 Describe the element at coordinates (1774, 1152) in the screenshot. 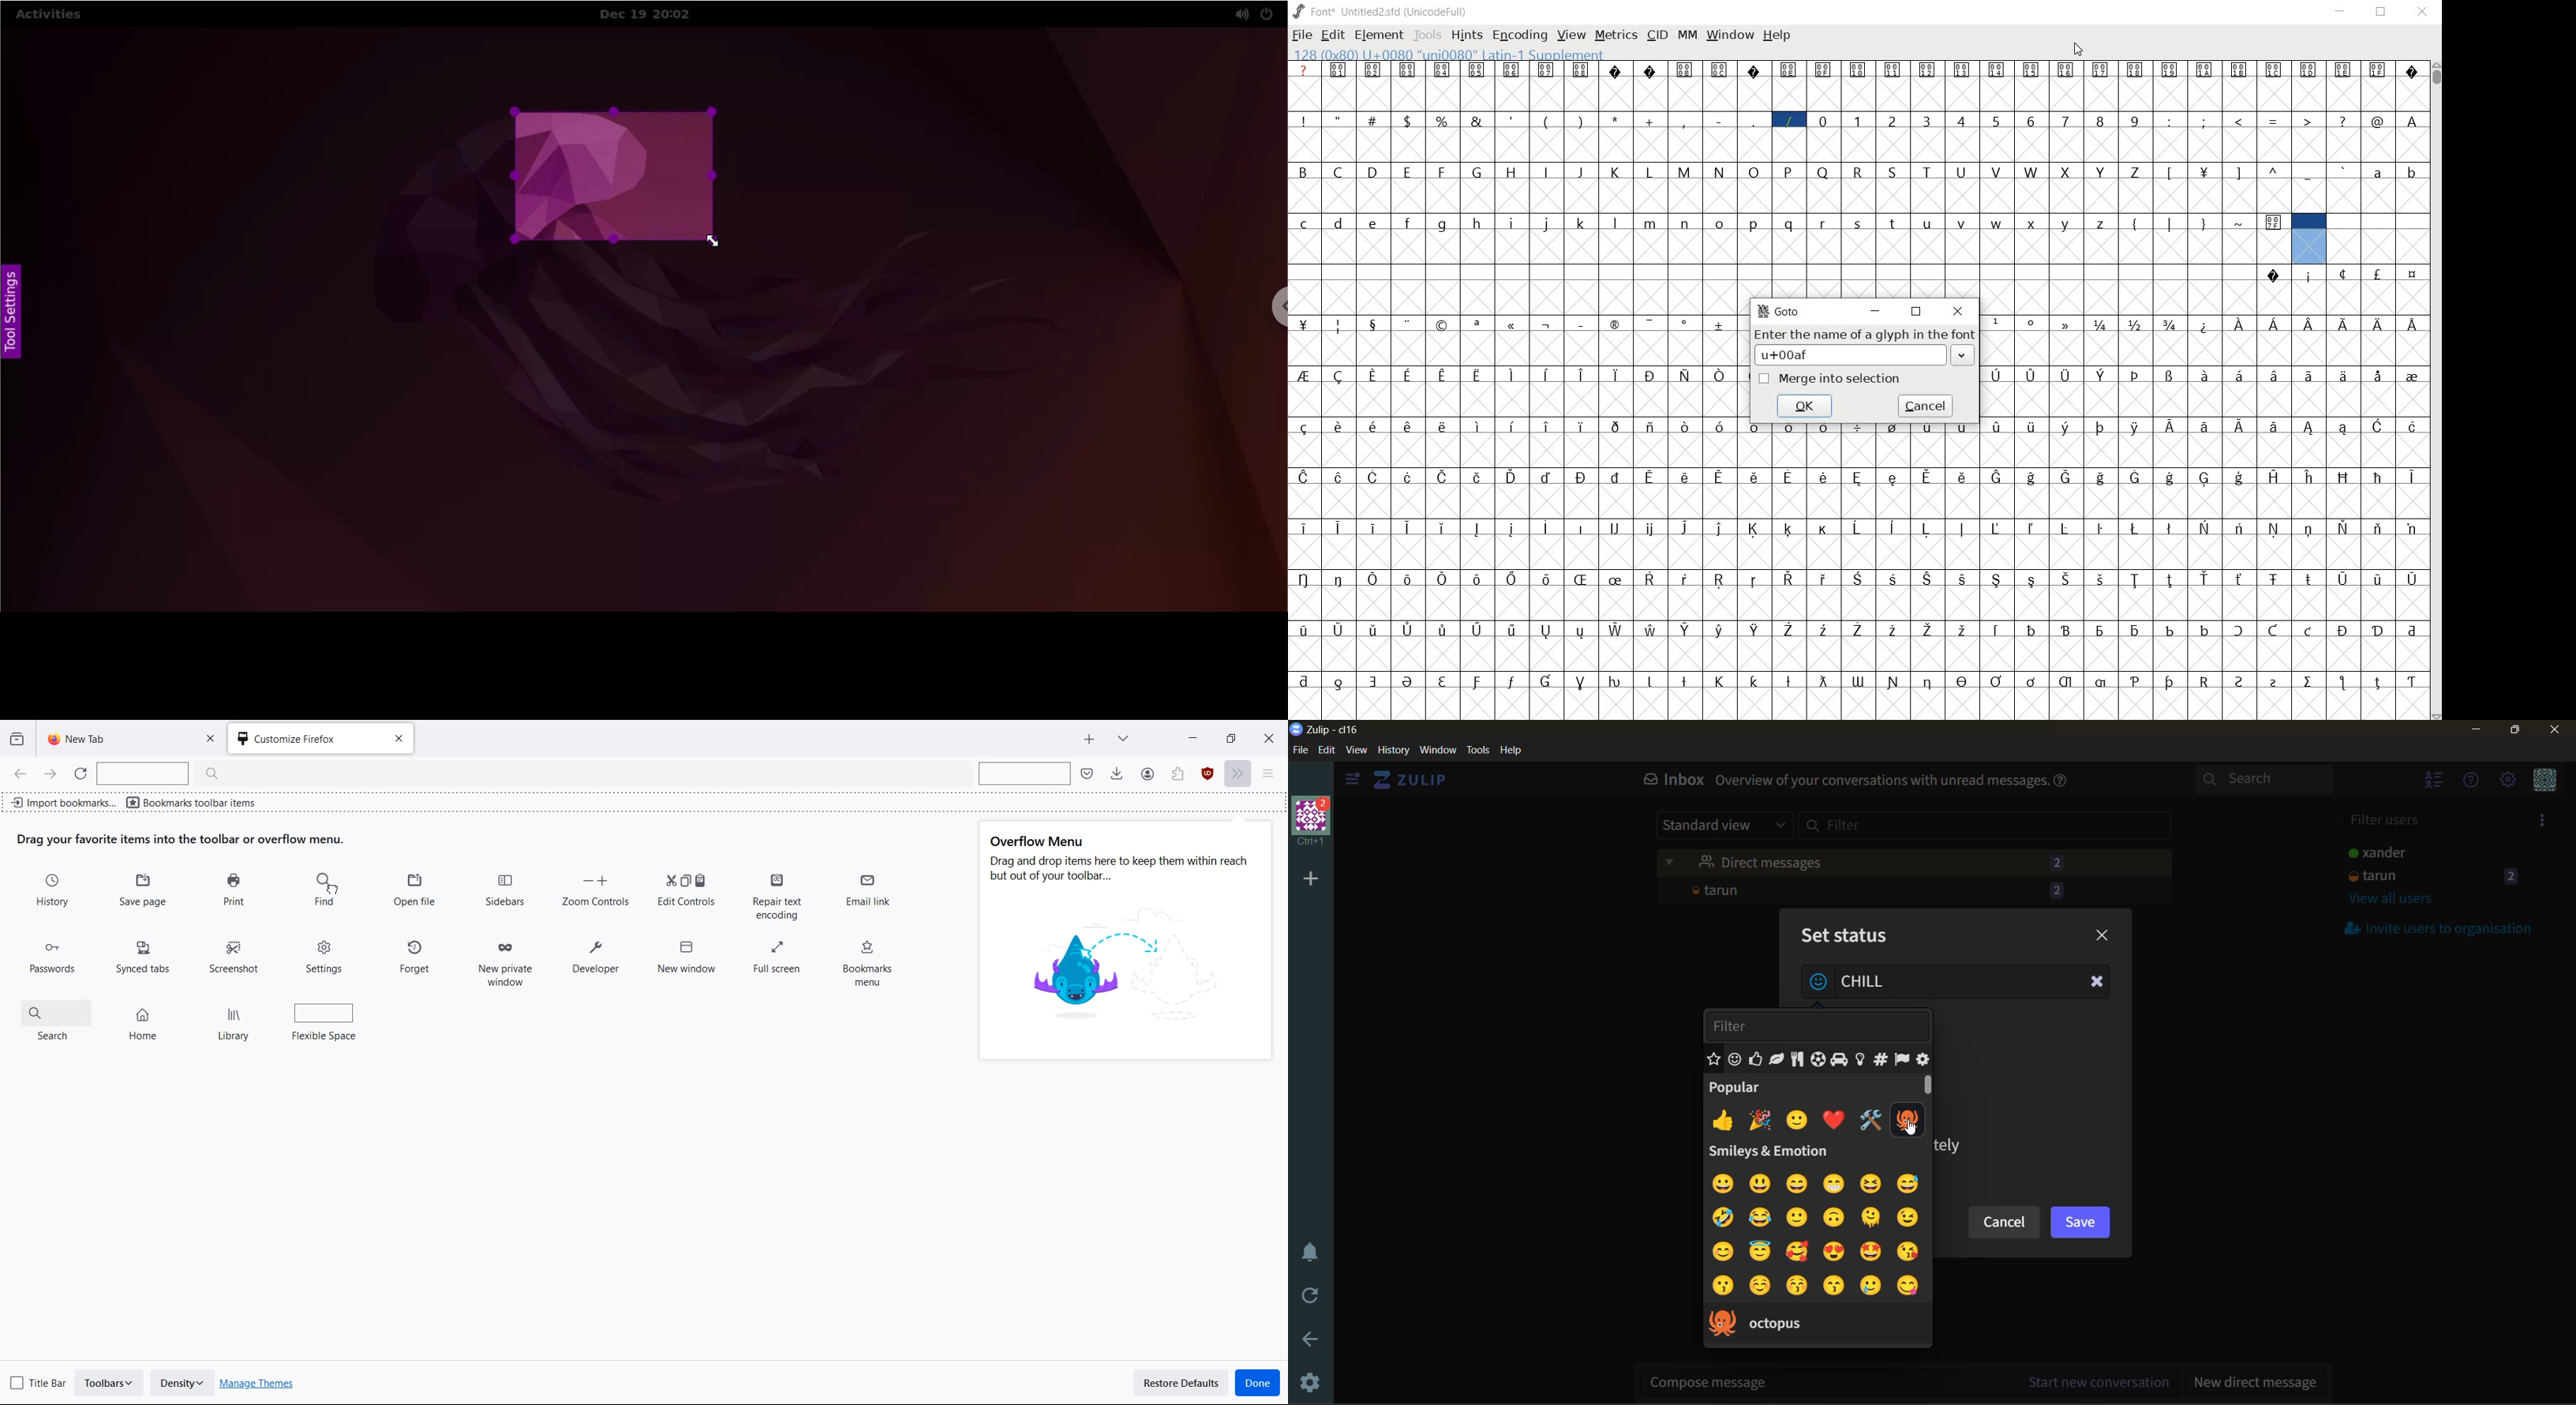

I see `Smileys & Emotion` at that location.